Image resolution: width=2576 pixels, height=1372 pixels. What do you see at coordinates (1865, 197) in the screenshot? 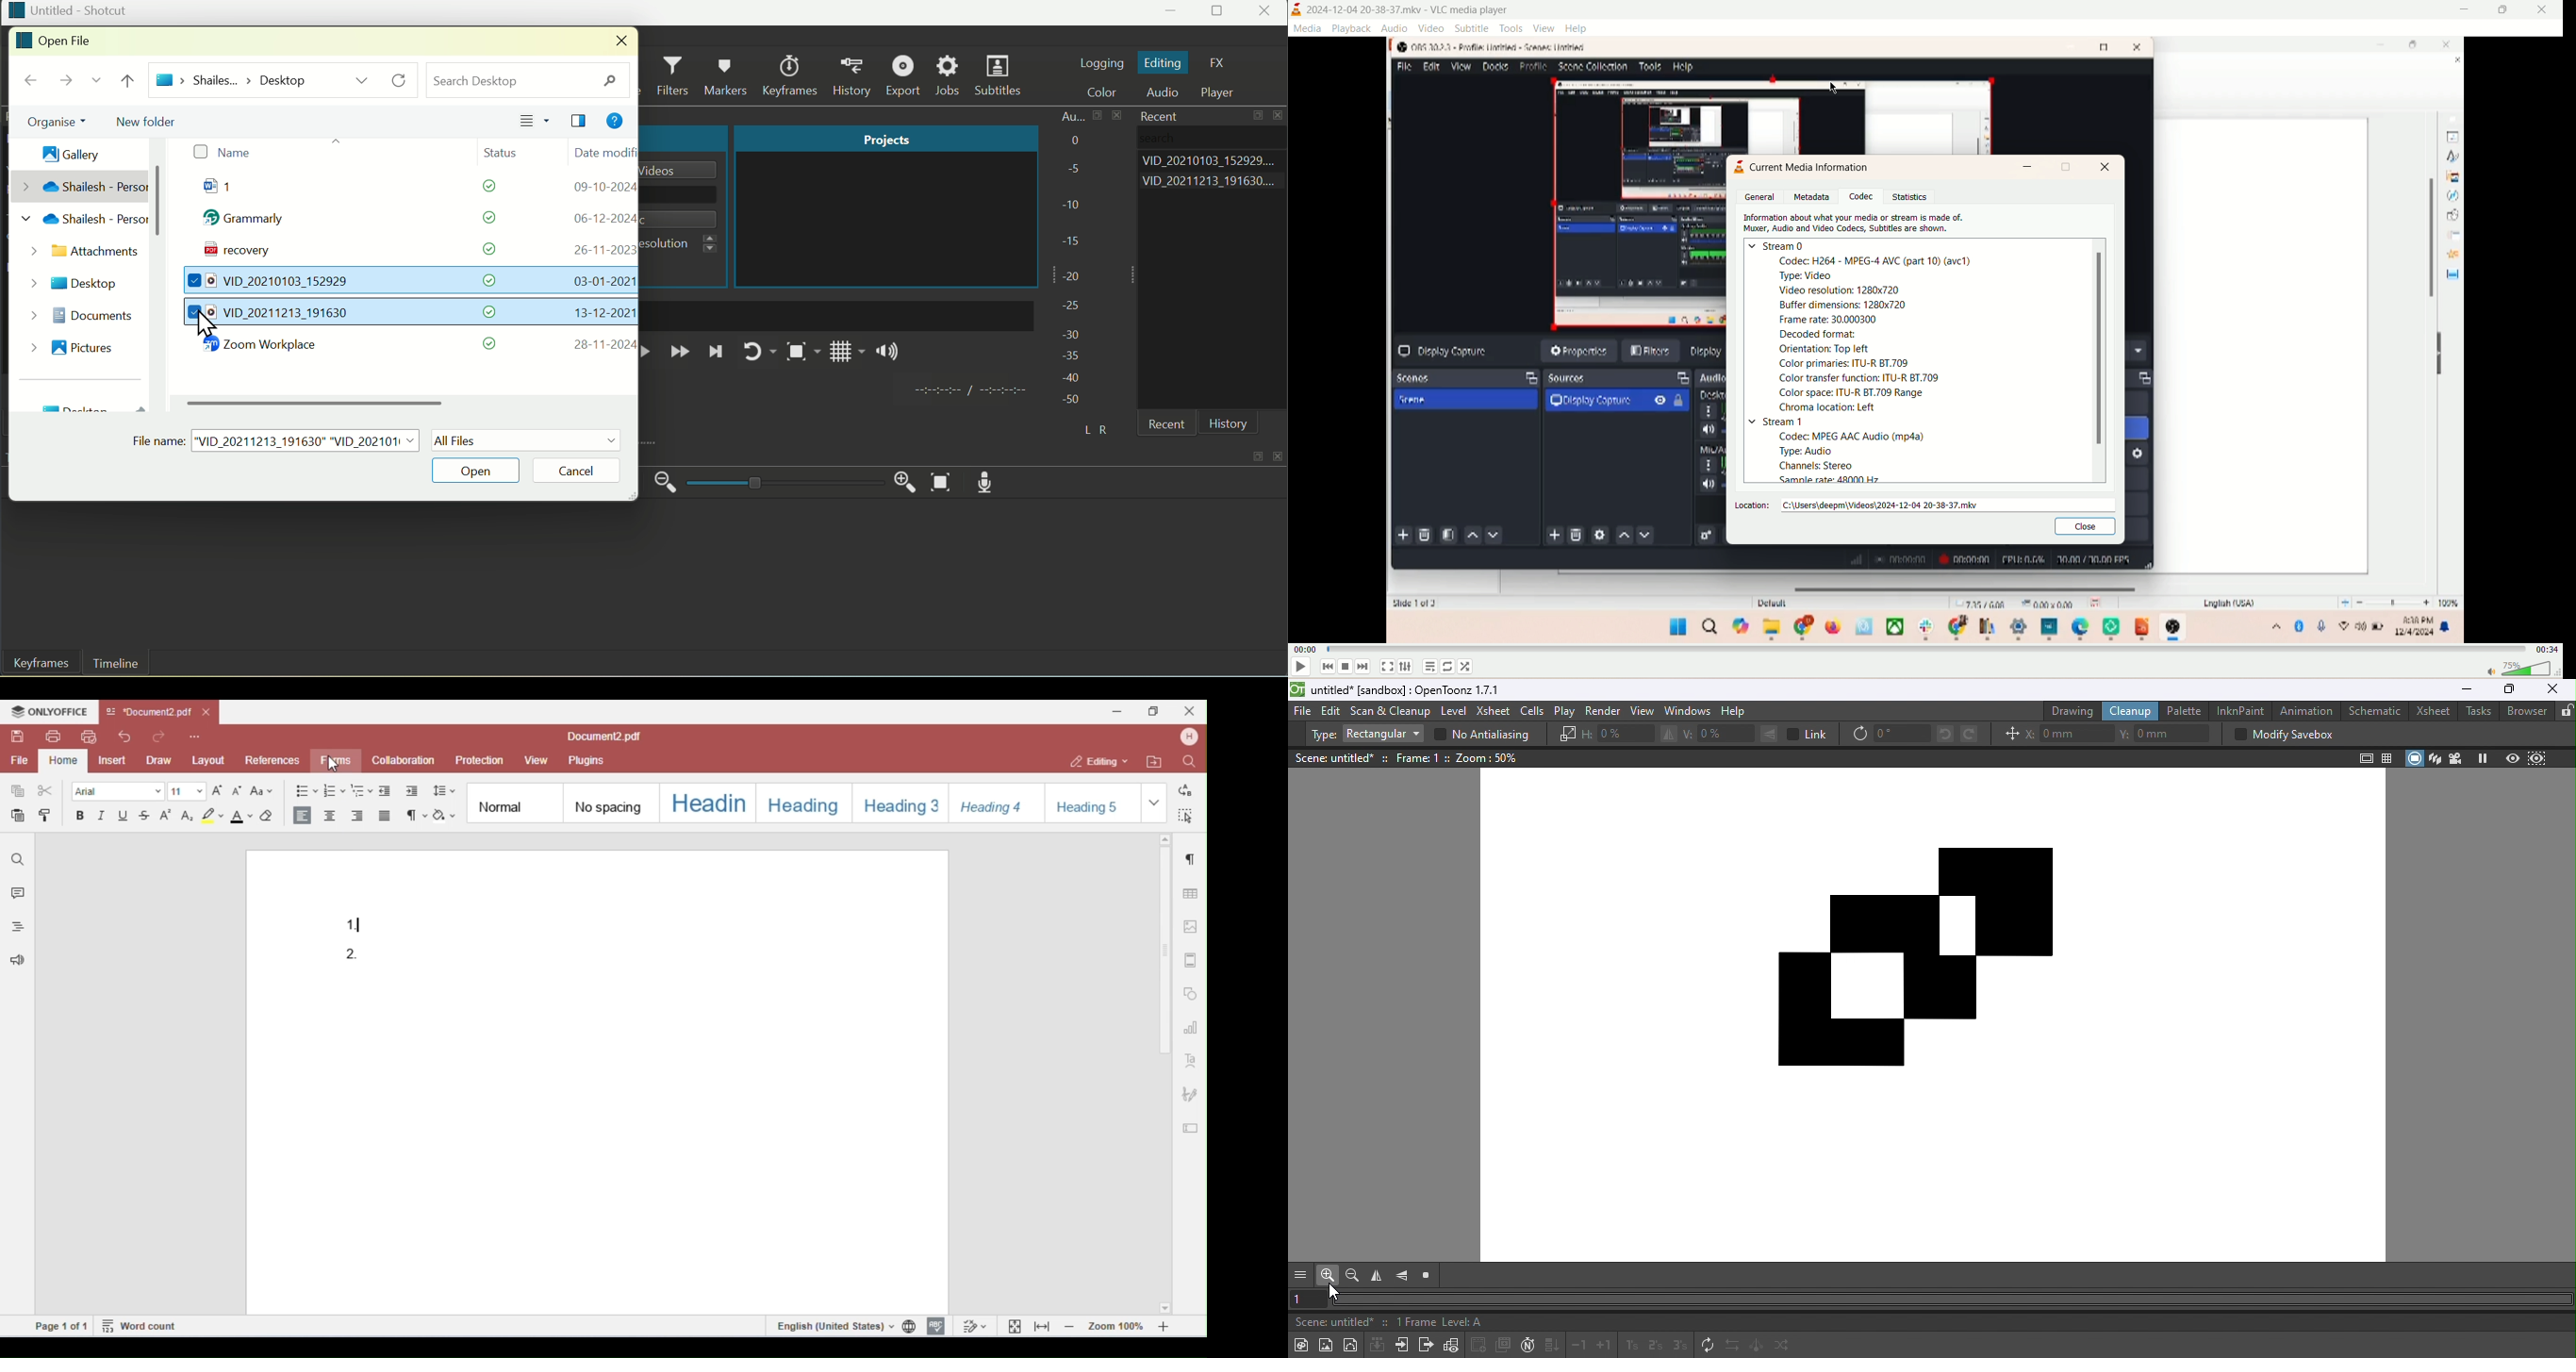
I see `codec` at bounding box center [1865, 197].